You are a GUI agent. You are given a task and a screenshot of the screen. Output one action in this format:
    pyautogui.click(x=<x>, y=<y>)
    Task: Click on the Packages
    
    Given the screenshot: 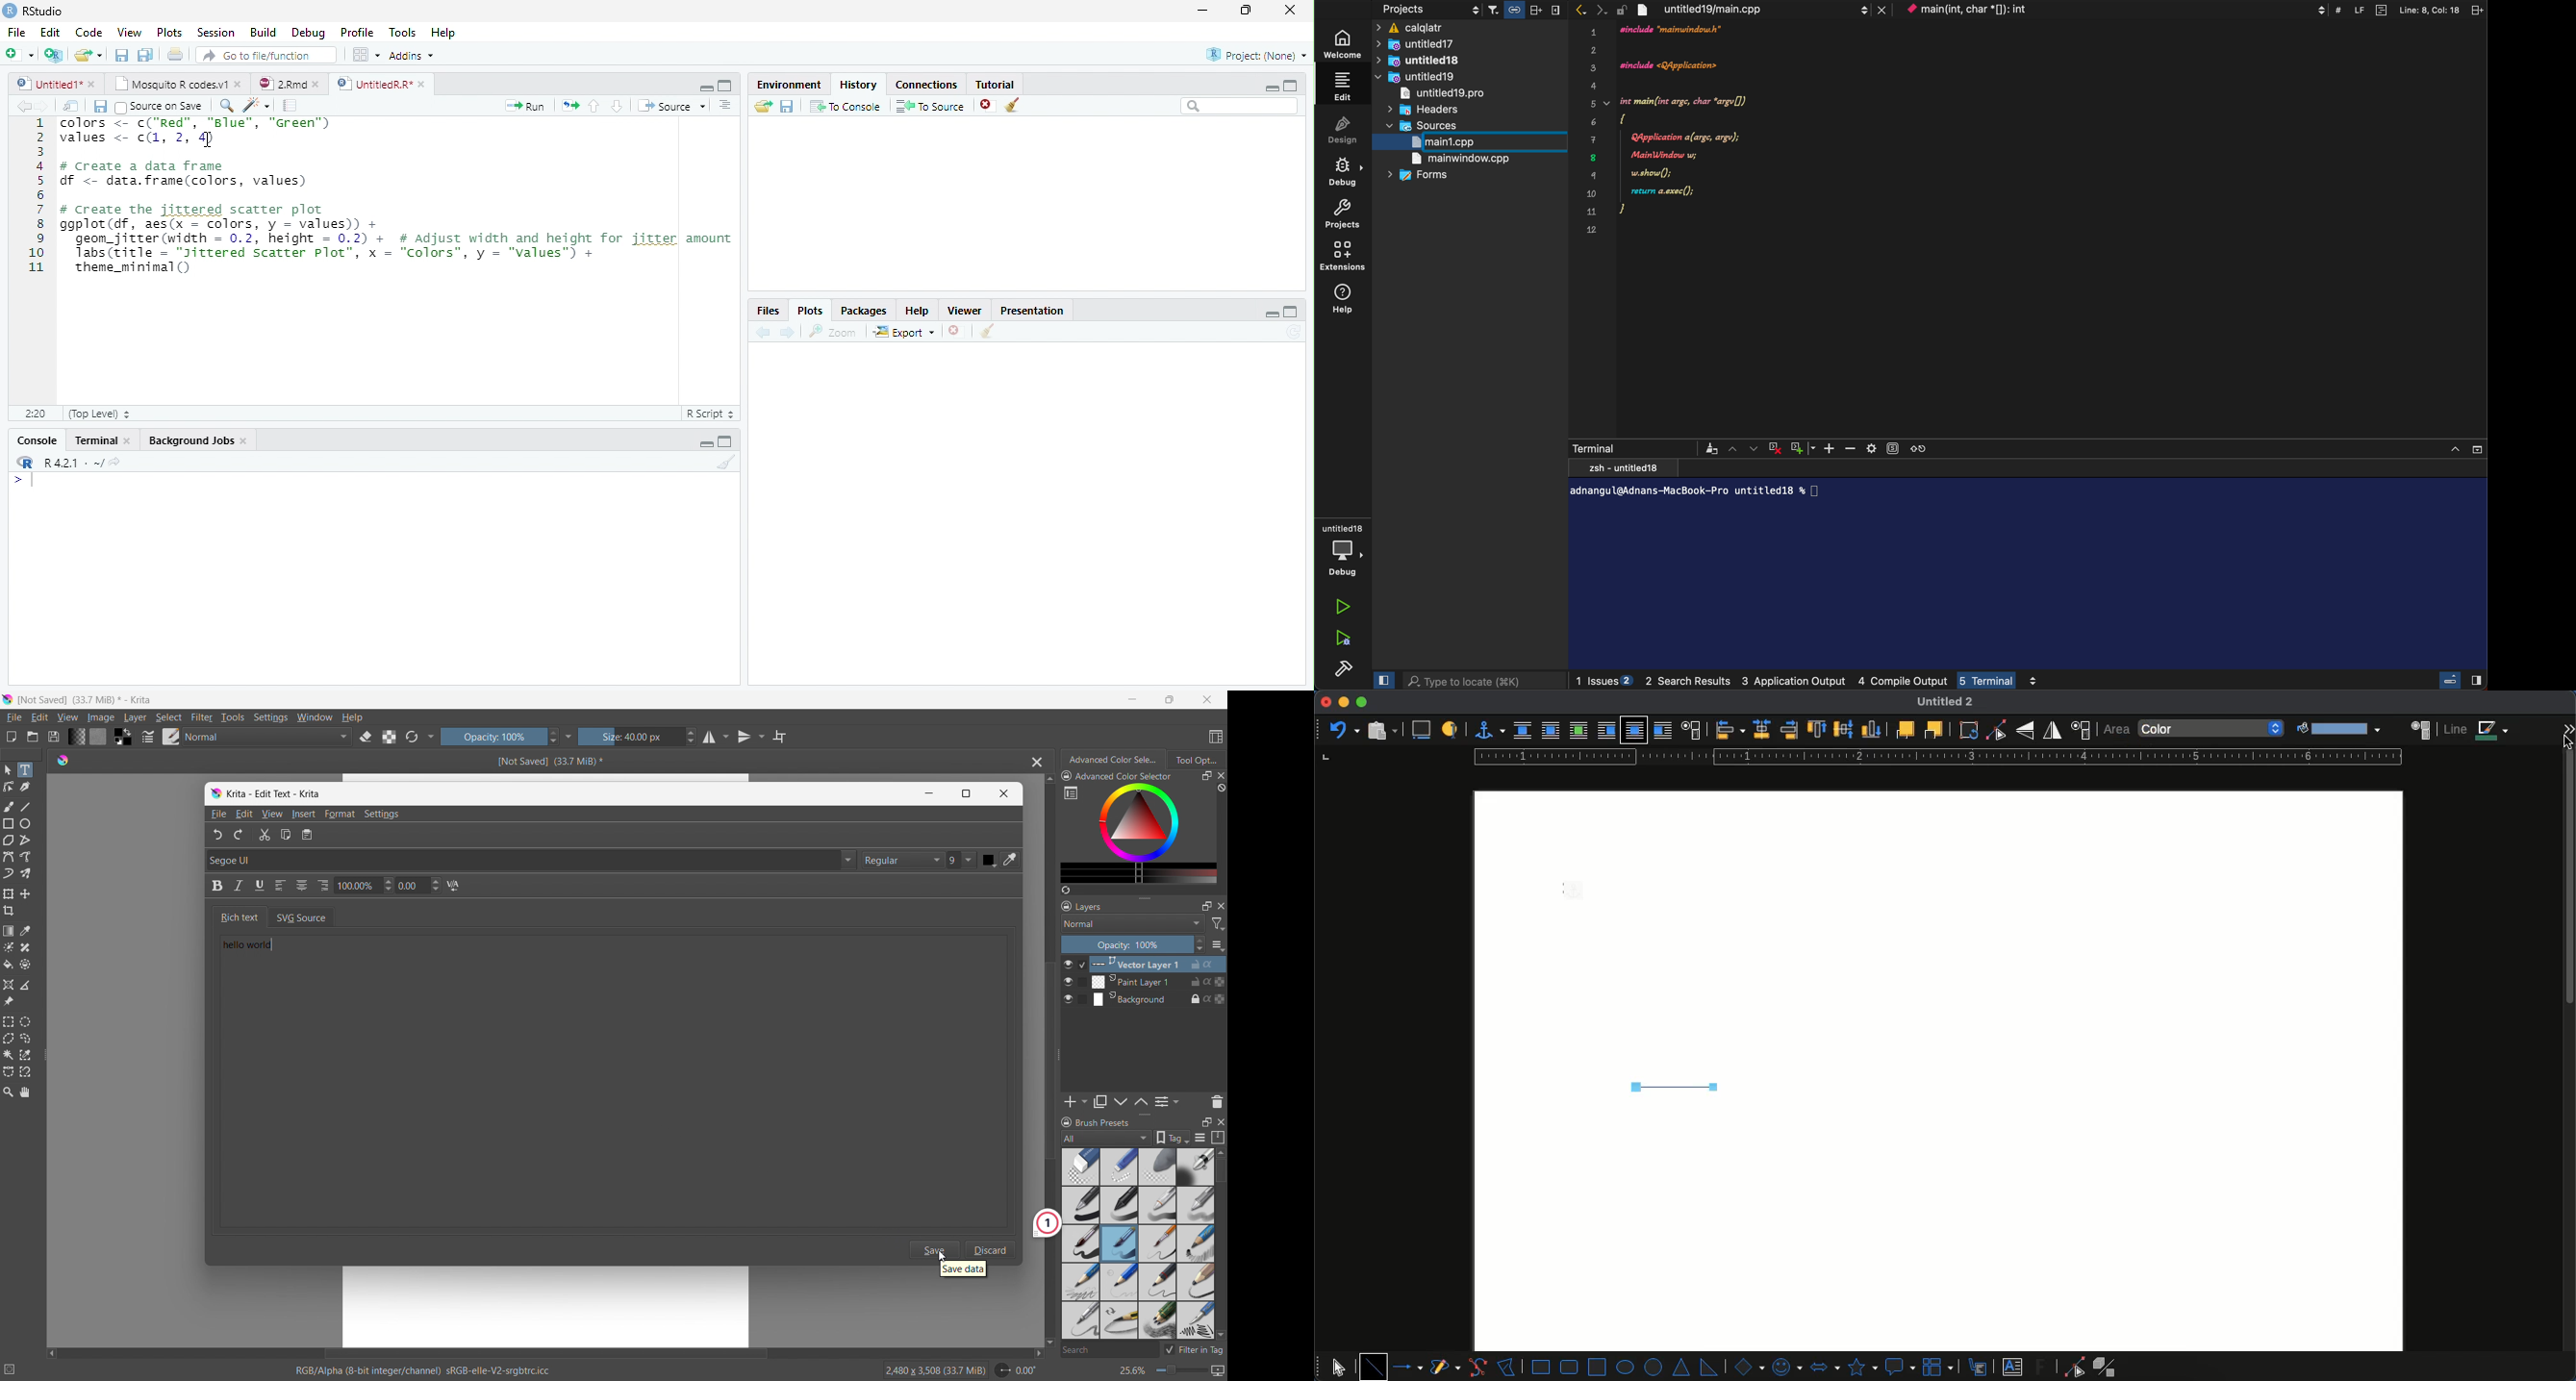 What is the action you would take?
    pyautogui.click(x=862, y=310)
    